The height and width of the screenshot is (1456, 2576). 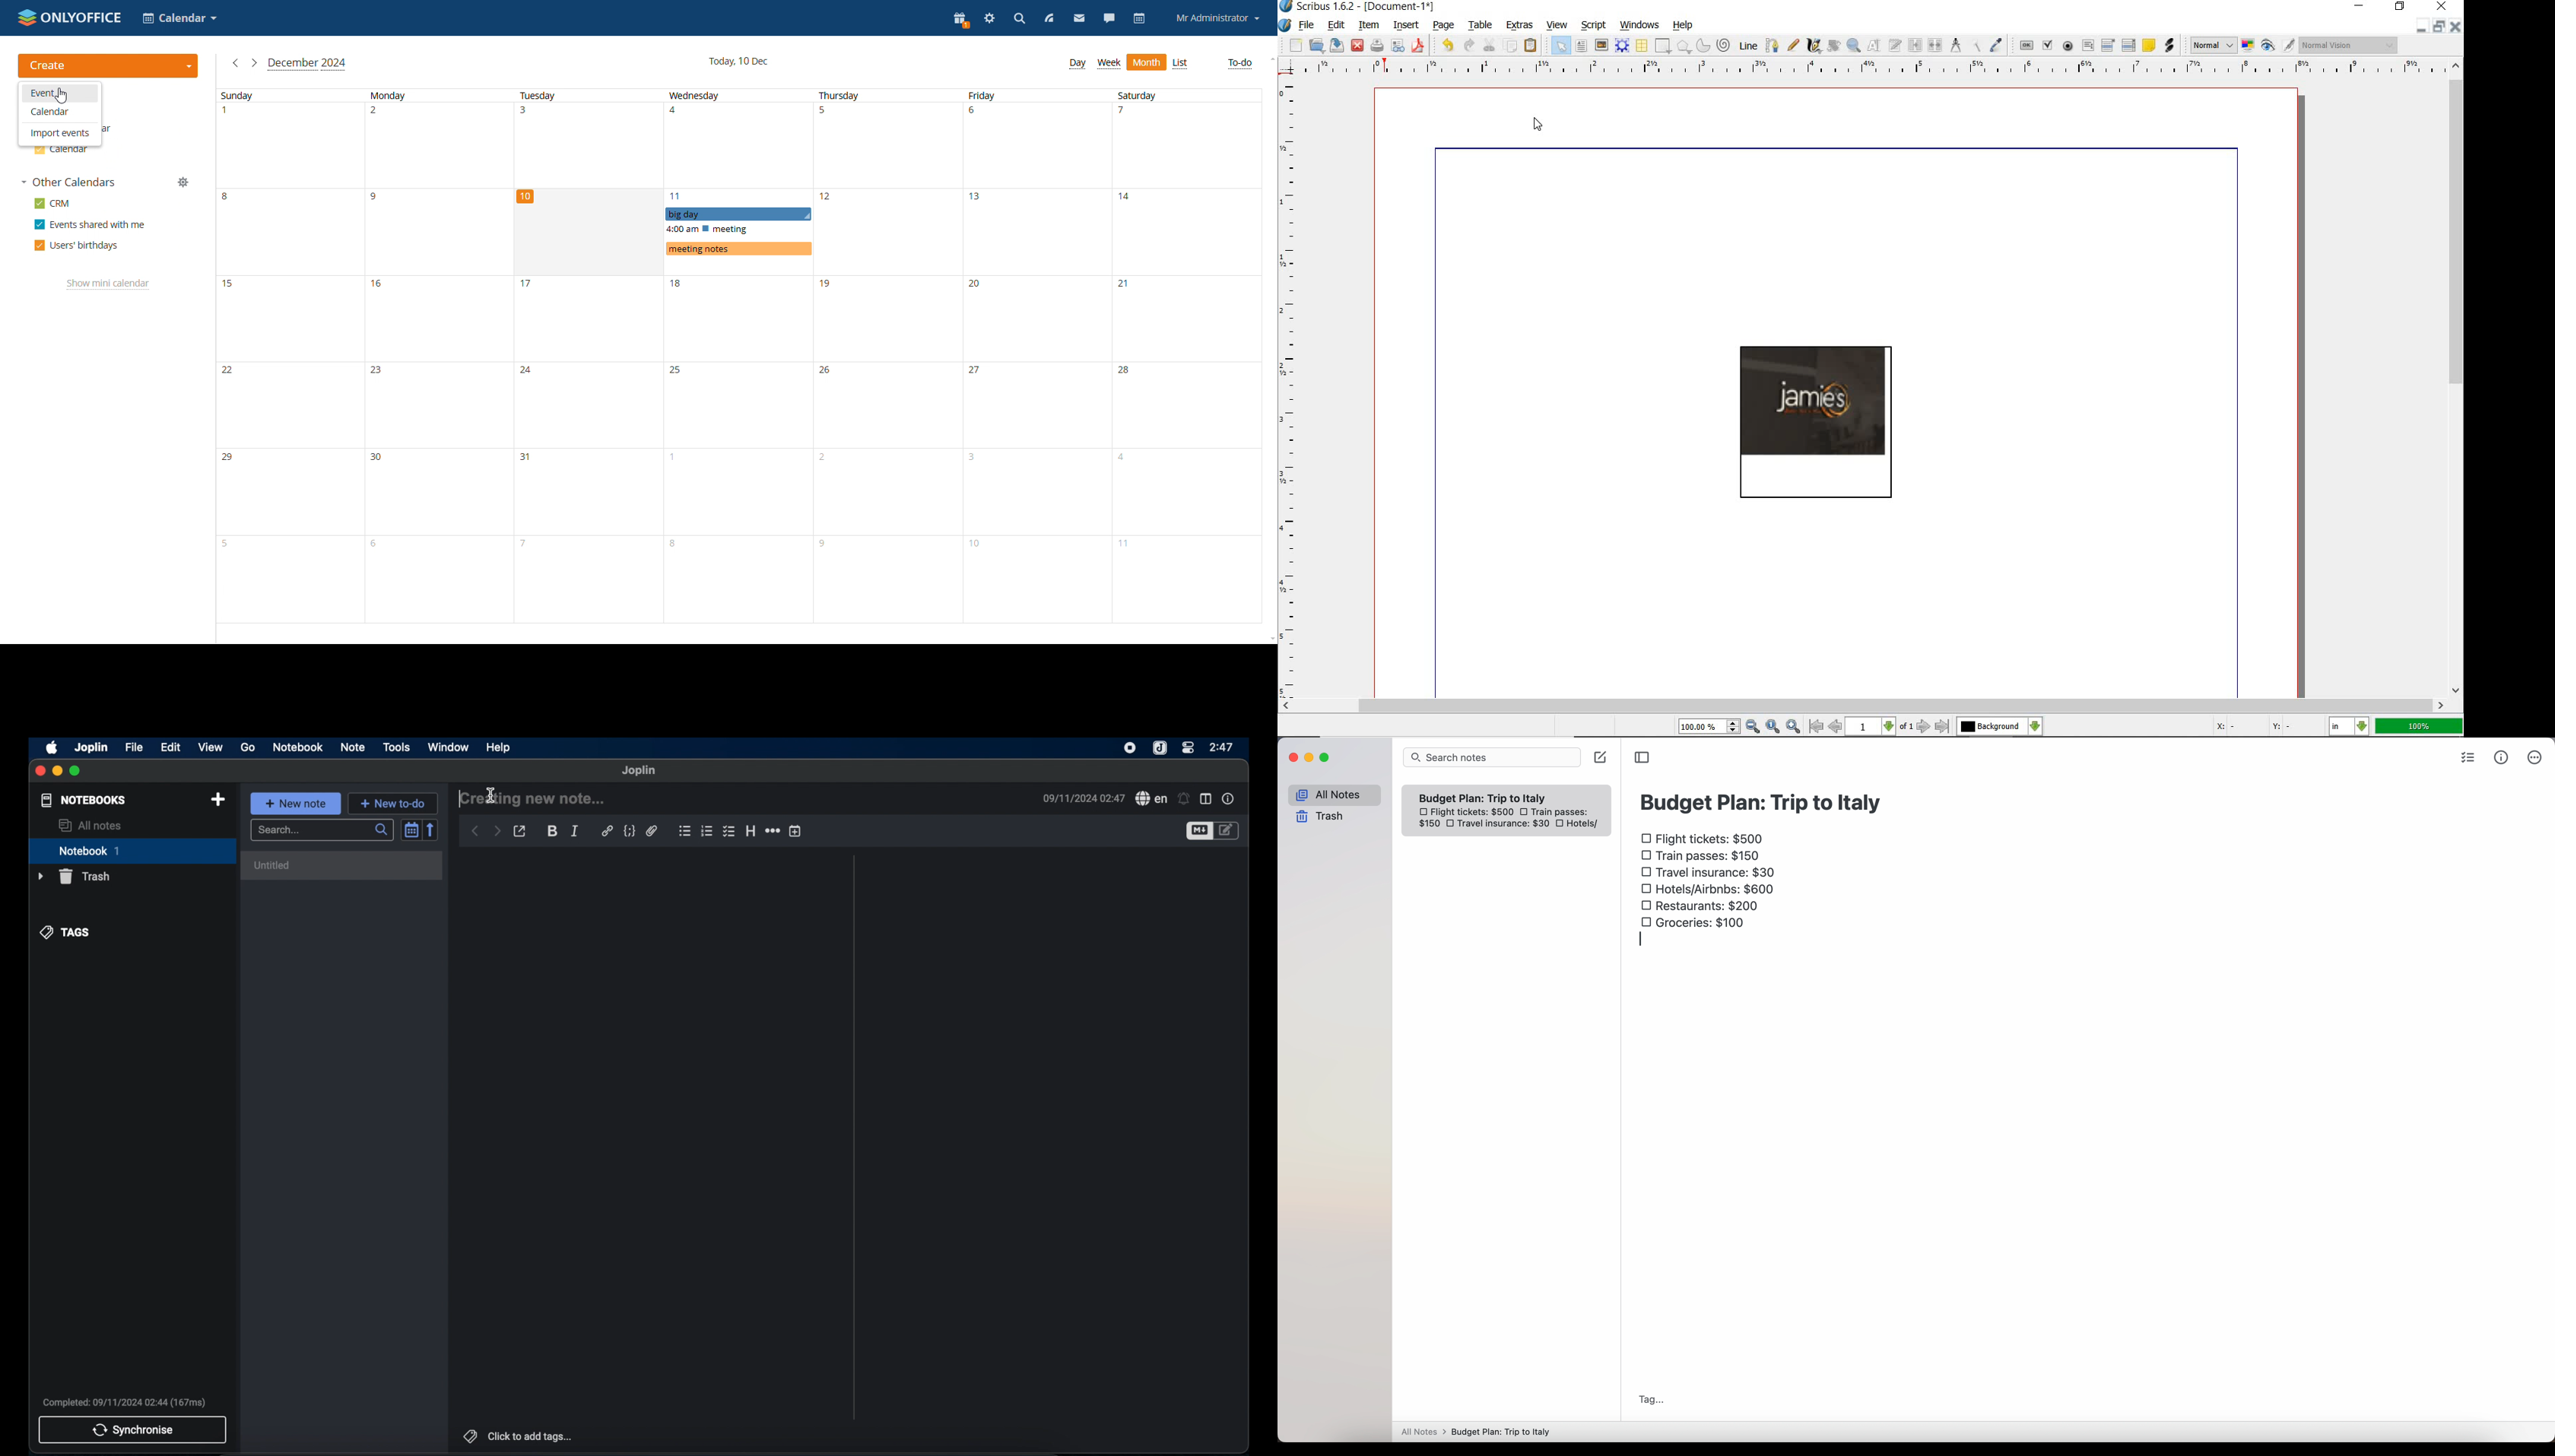 I want to click on Zoom Out, so click(x=1754, y=726).